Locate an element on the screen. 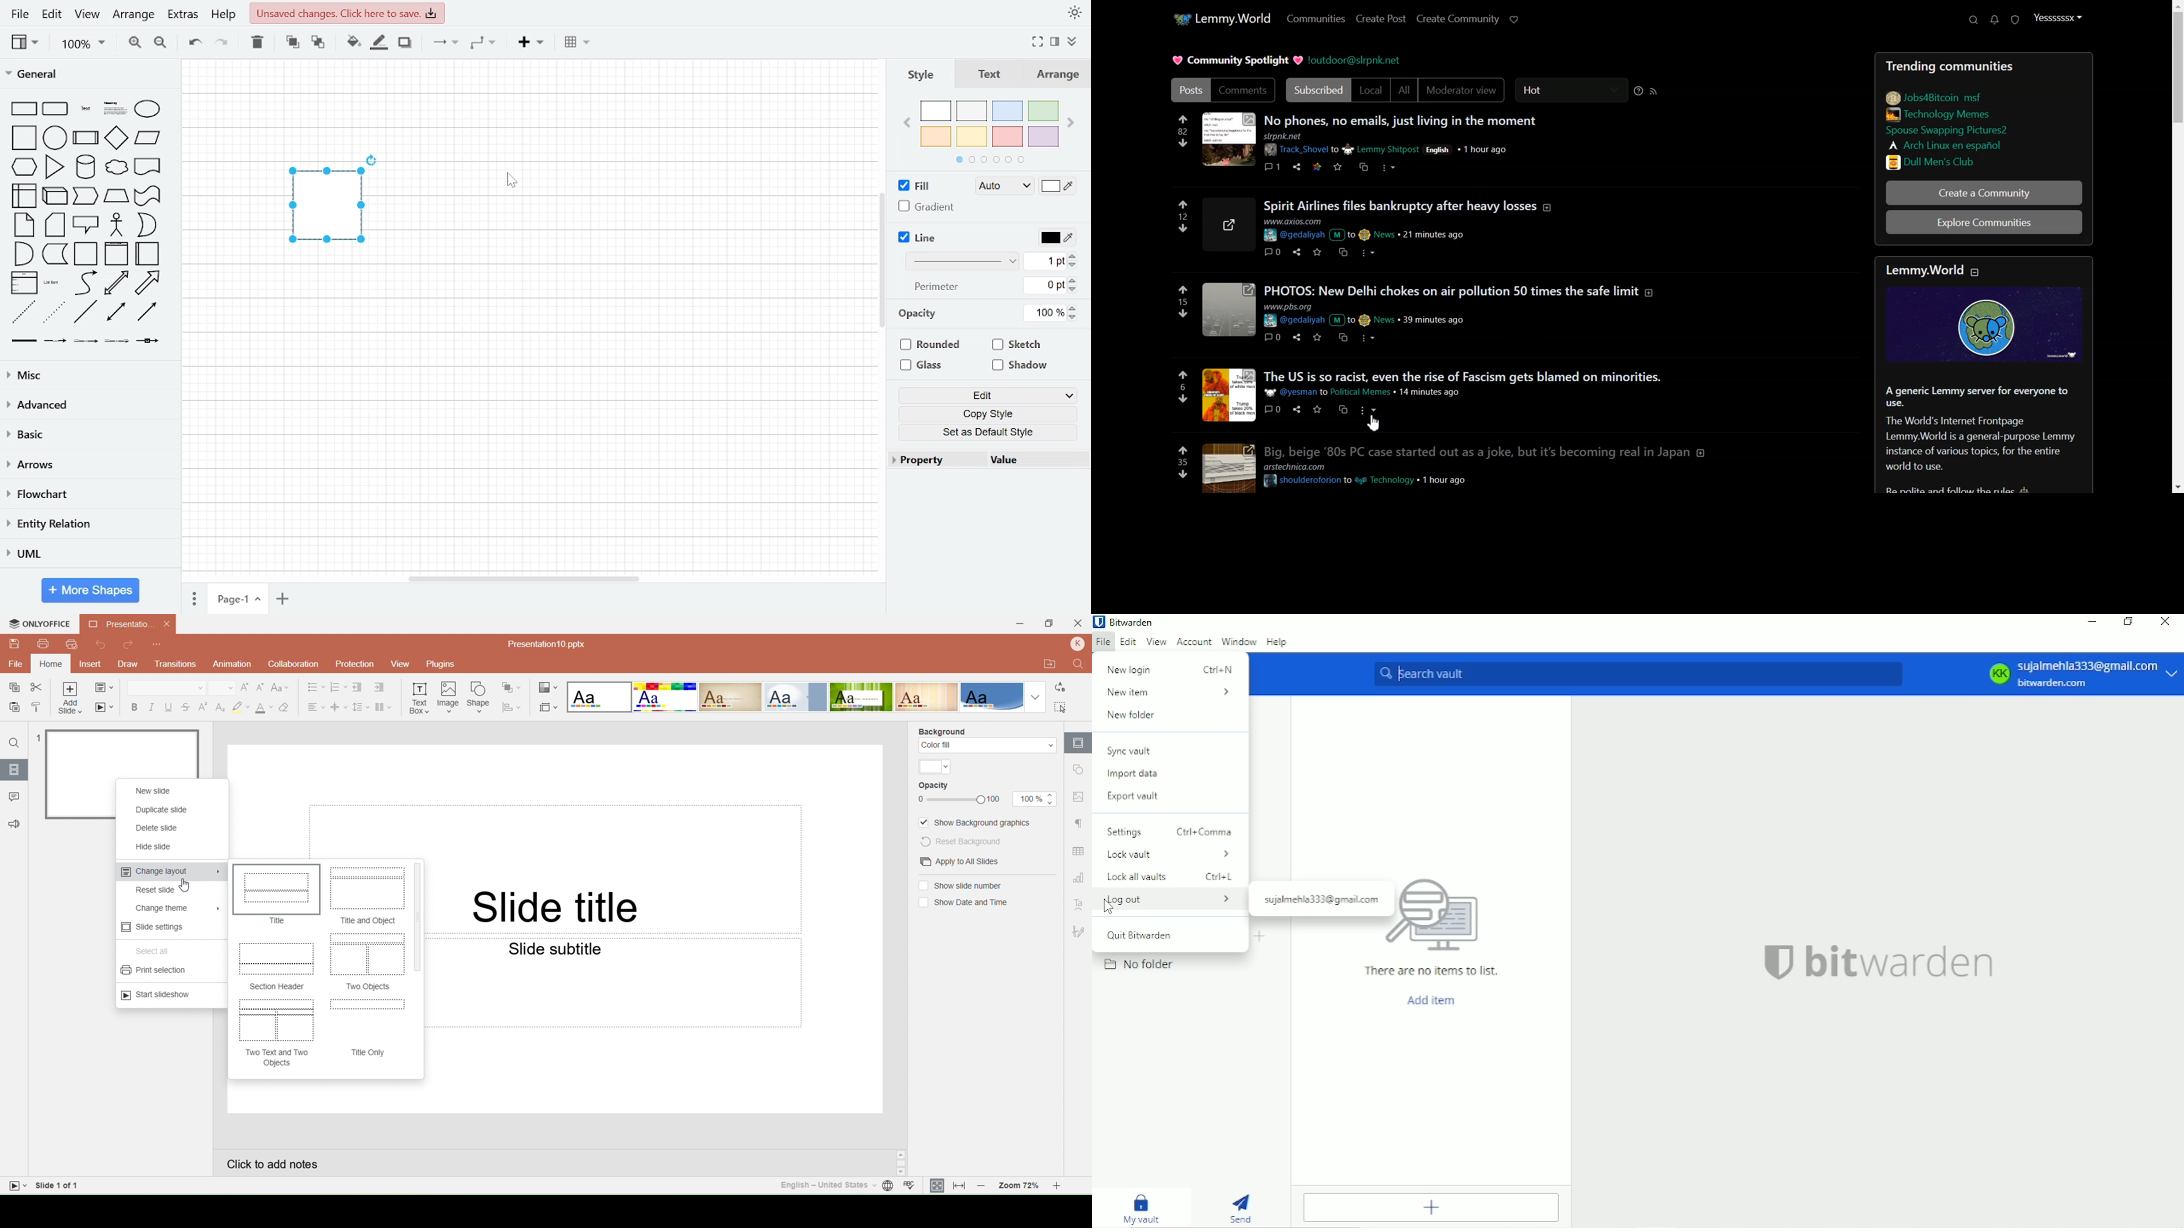 This screenshot has height=1232, width=2184. Close is located at coordinates (1079, 625).